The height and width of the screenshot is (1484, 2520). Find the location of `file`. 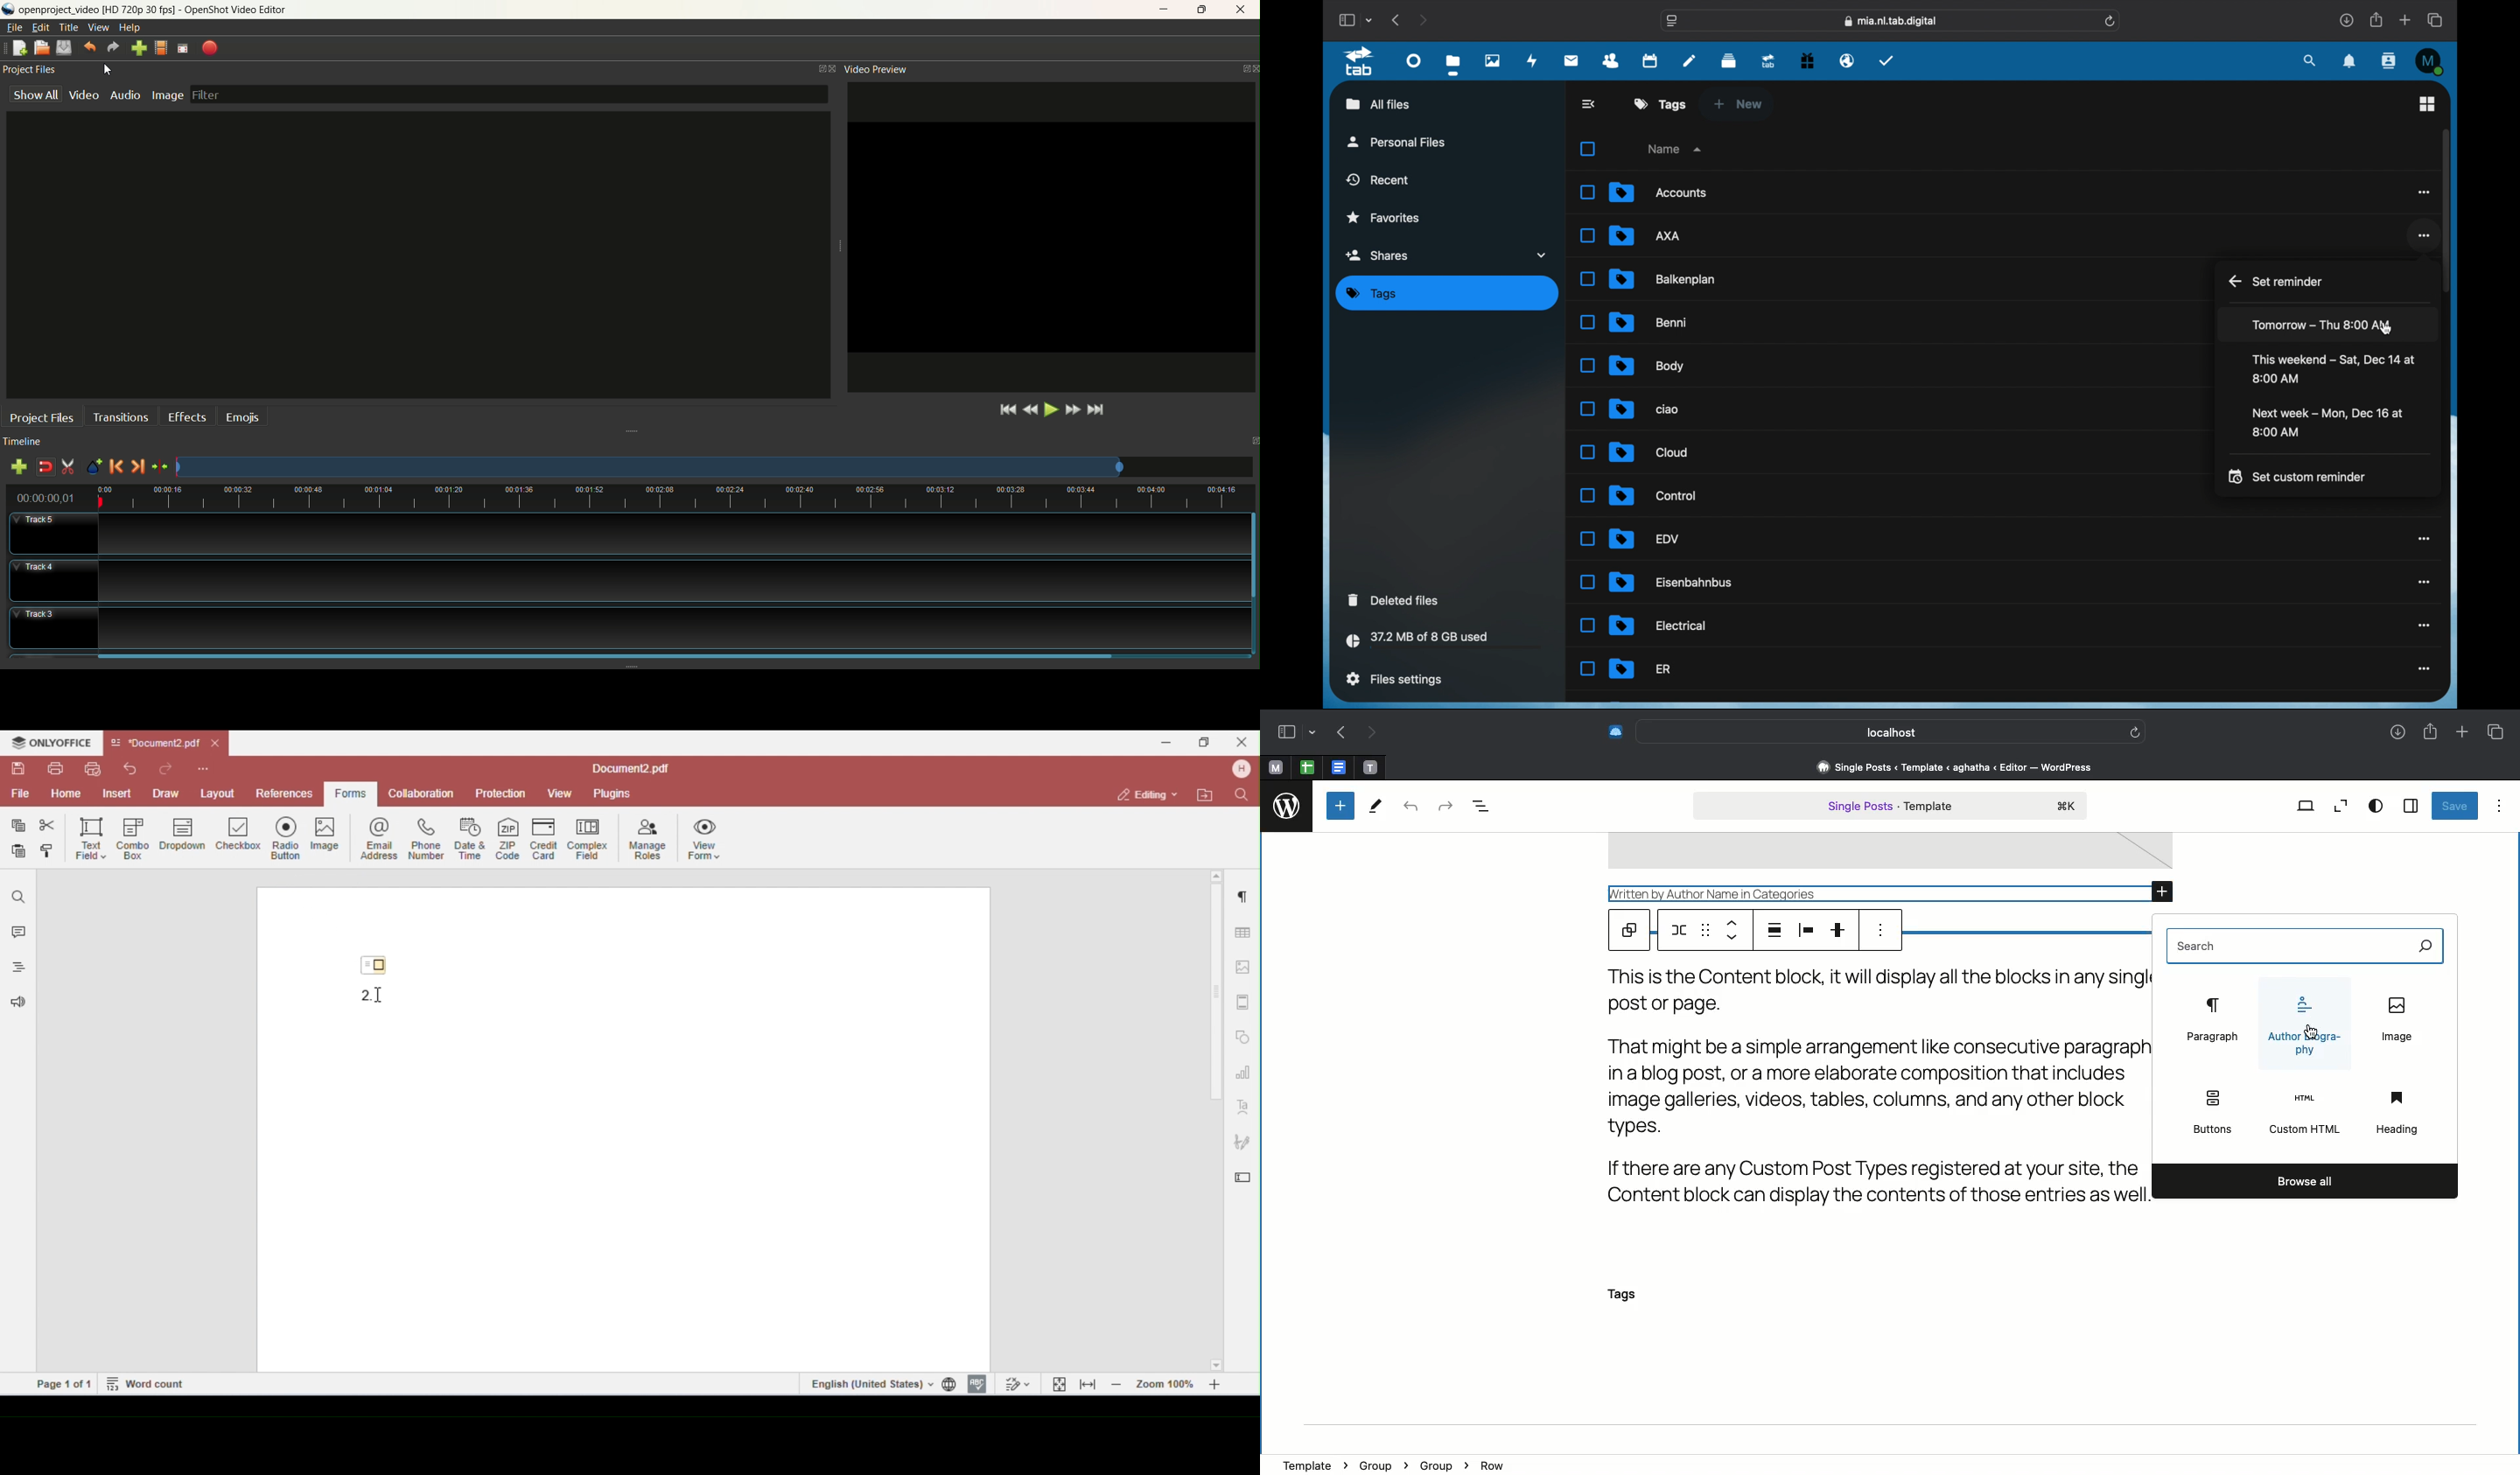

file is located at coordinates (1665, 278).